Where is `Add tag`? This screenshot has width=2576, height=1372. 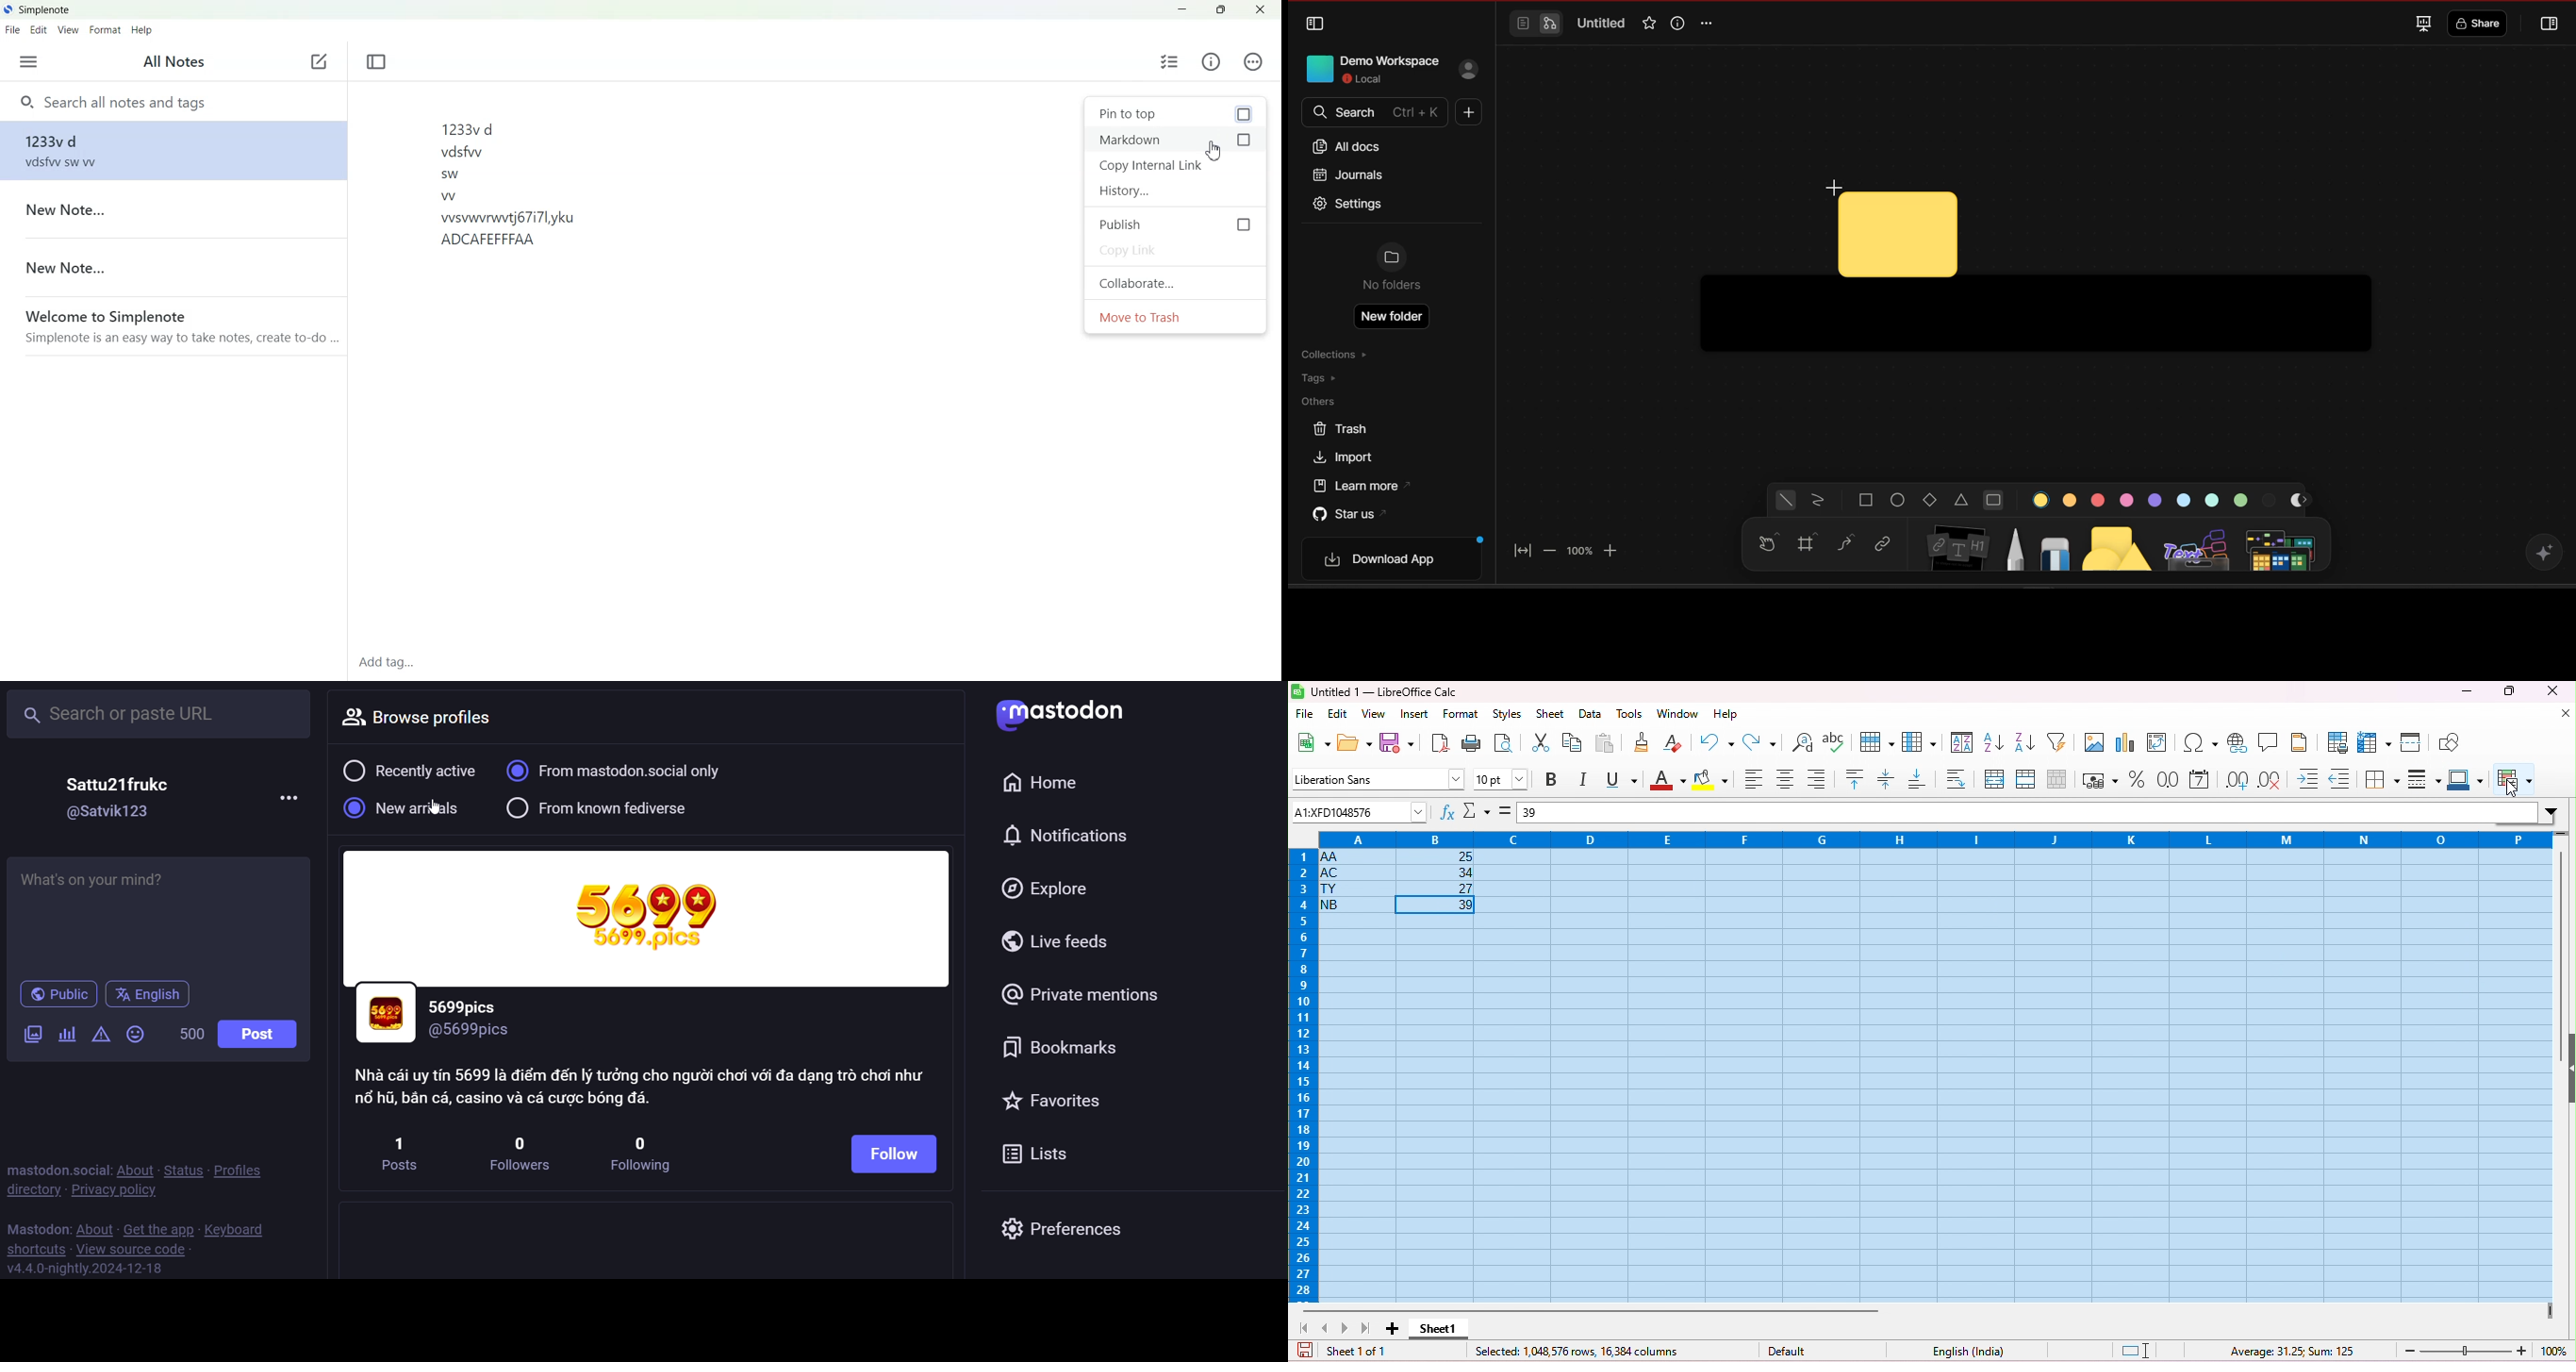
Add tag is located at coordinates (392, 666).